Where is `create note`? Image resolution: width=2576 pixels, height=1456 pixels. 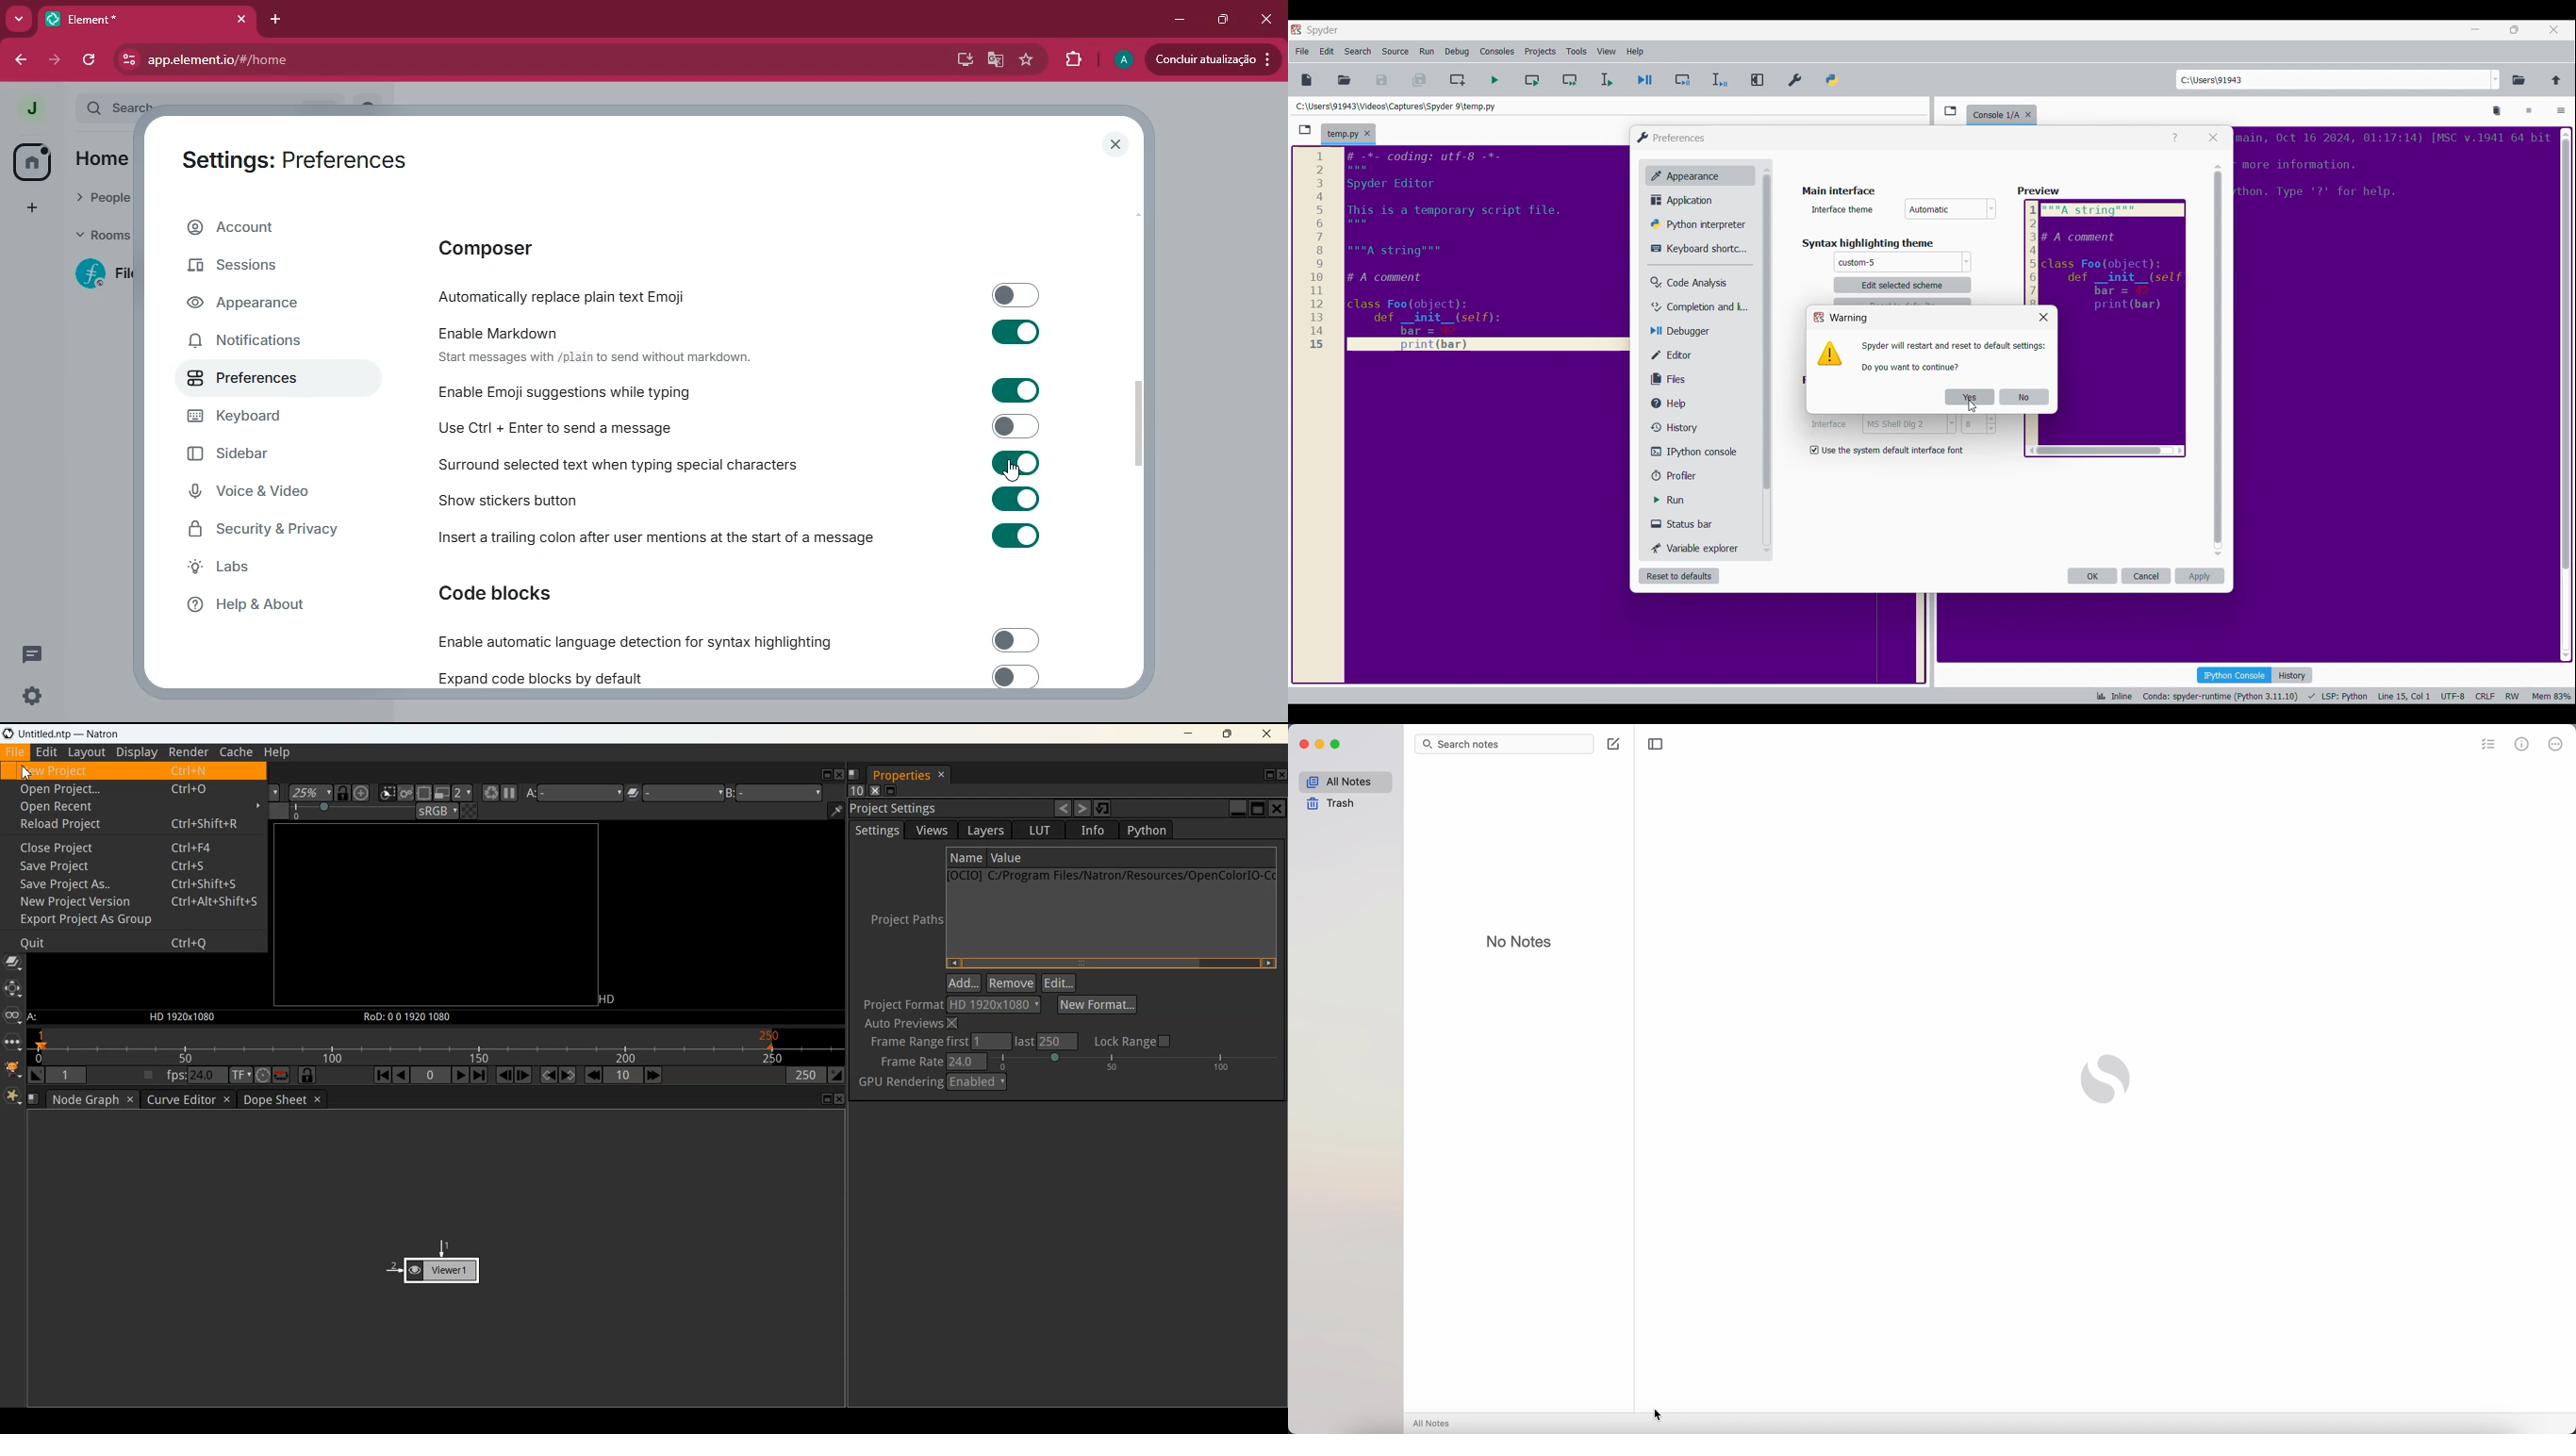
create note is located at coordinates (1613, 743).